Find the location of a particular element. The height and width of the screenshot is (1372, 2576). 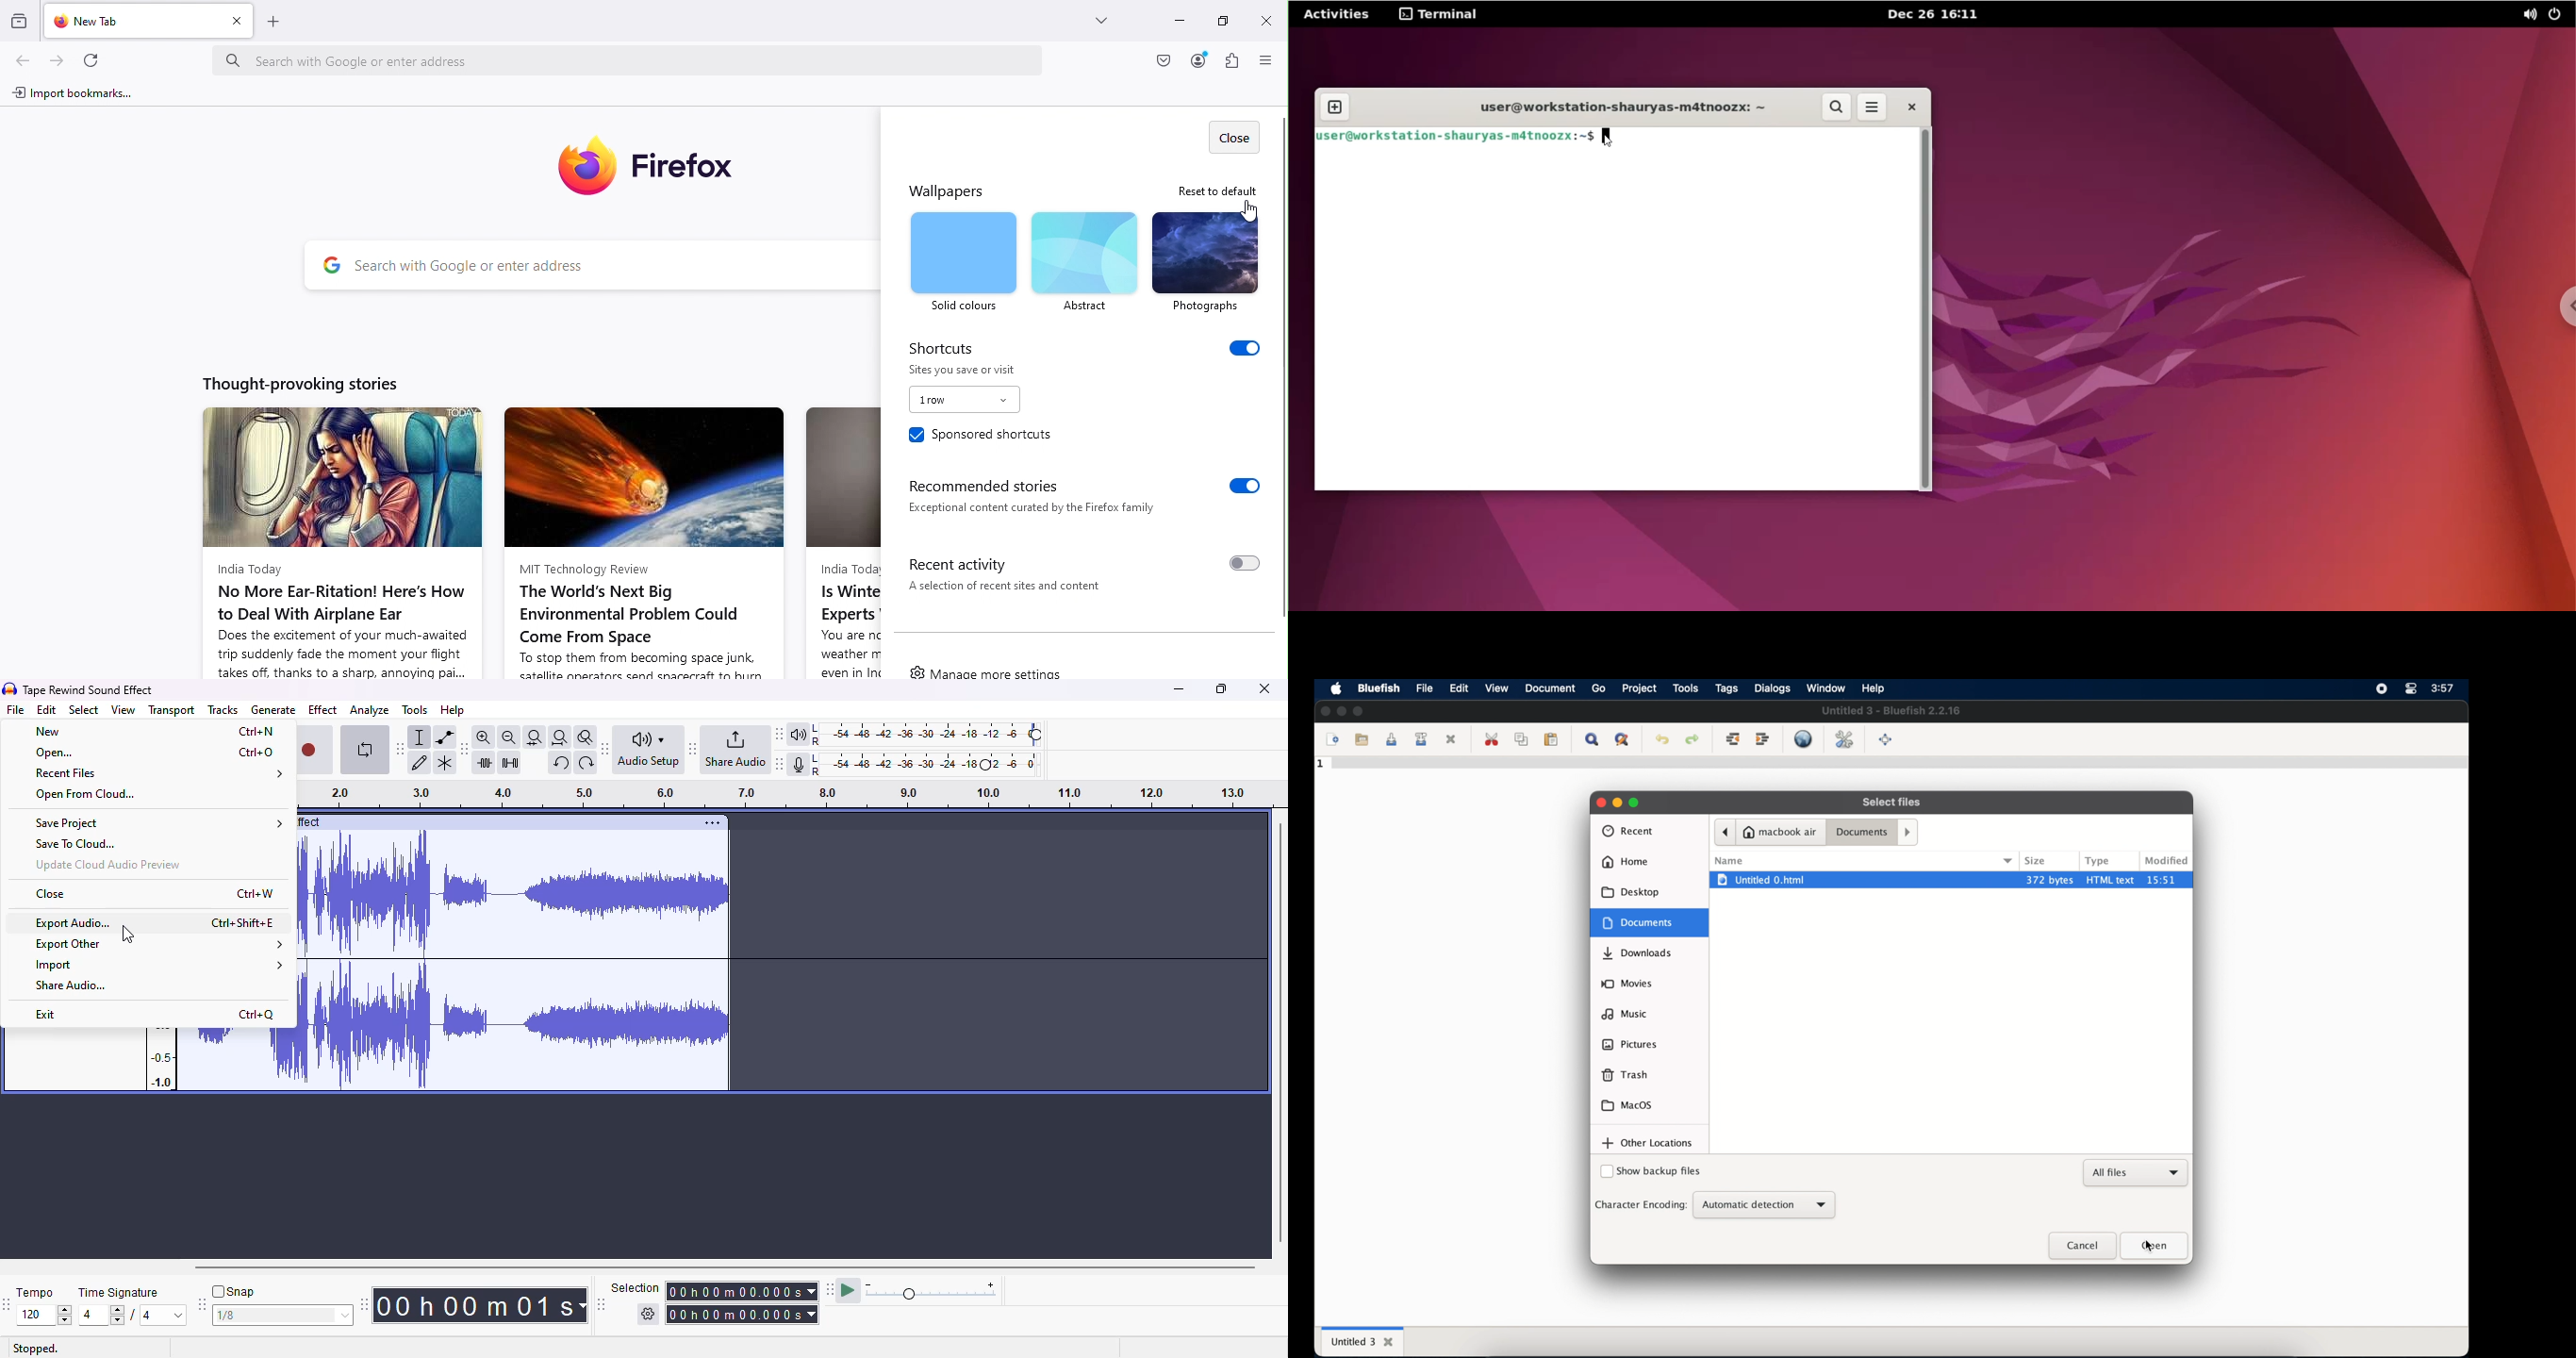

close is located at coordinates (1453, 739).